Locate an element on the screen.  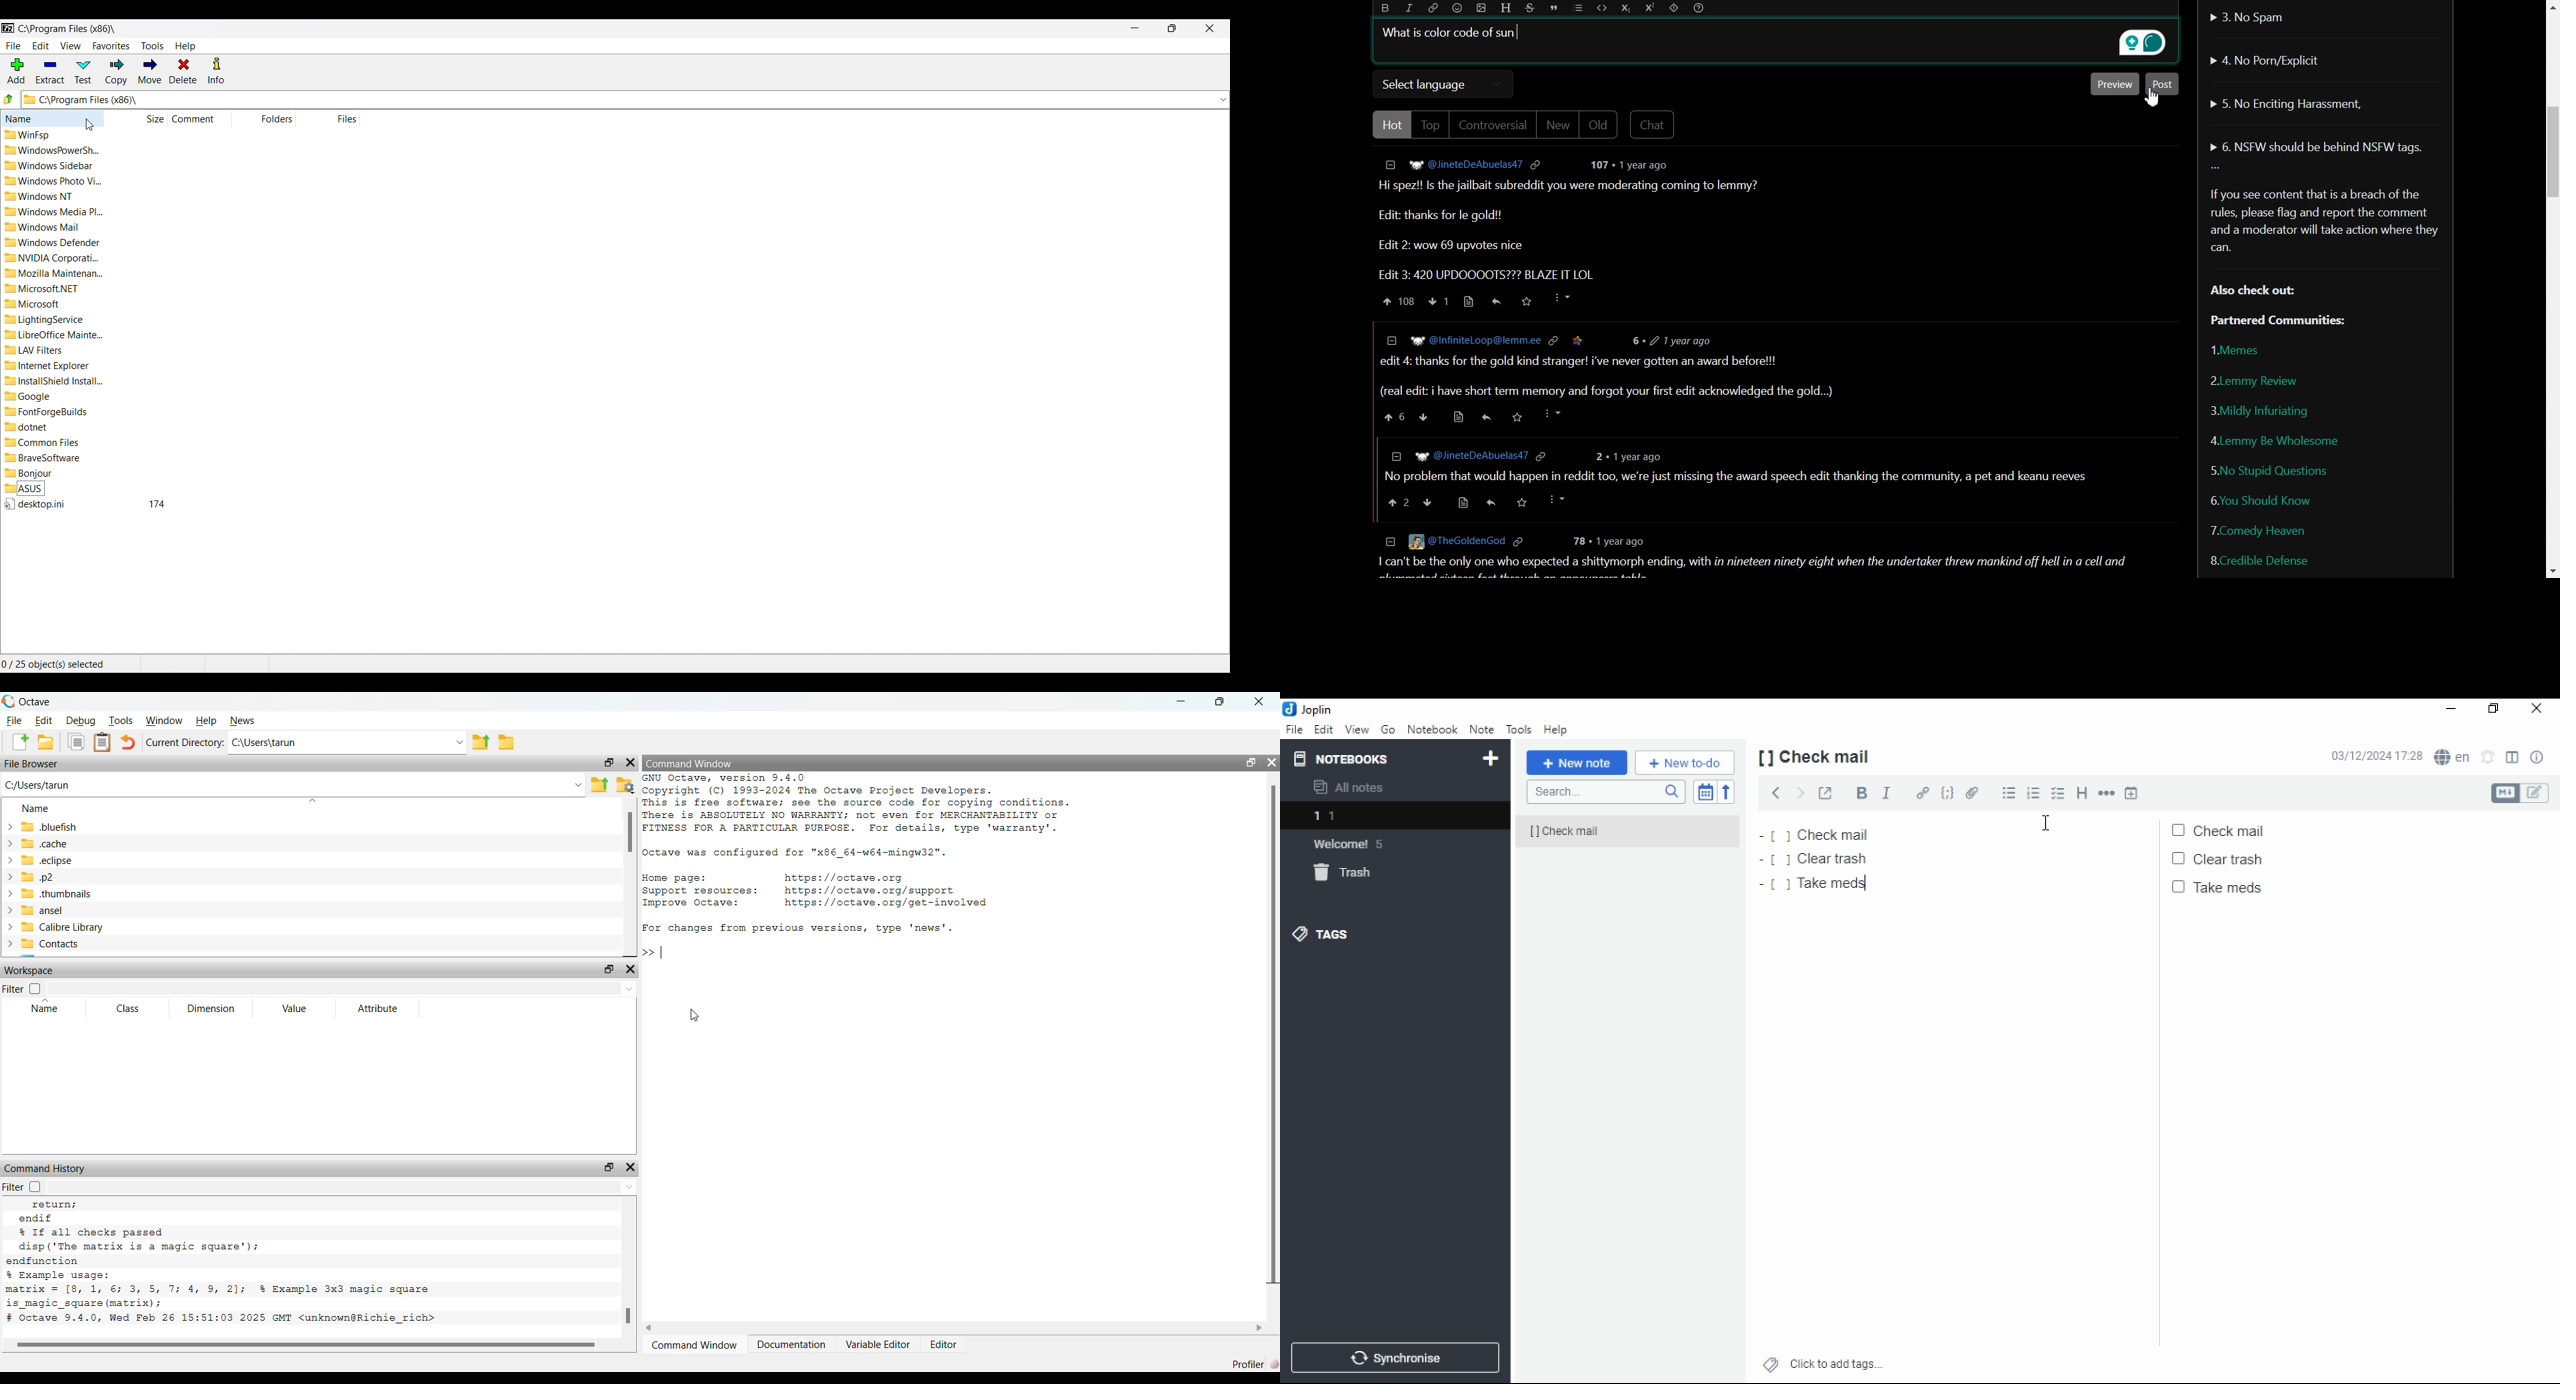
NSFW should be behind NSFW tags is located at coordinates (2317, 145).